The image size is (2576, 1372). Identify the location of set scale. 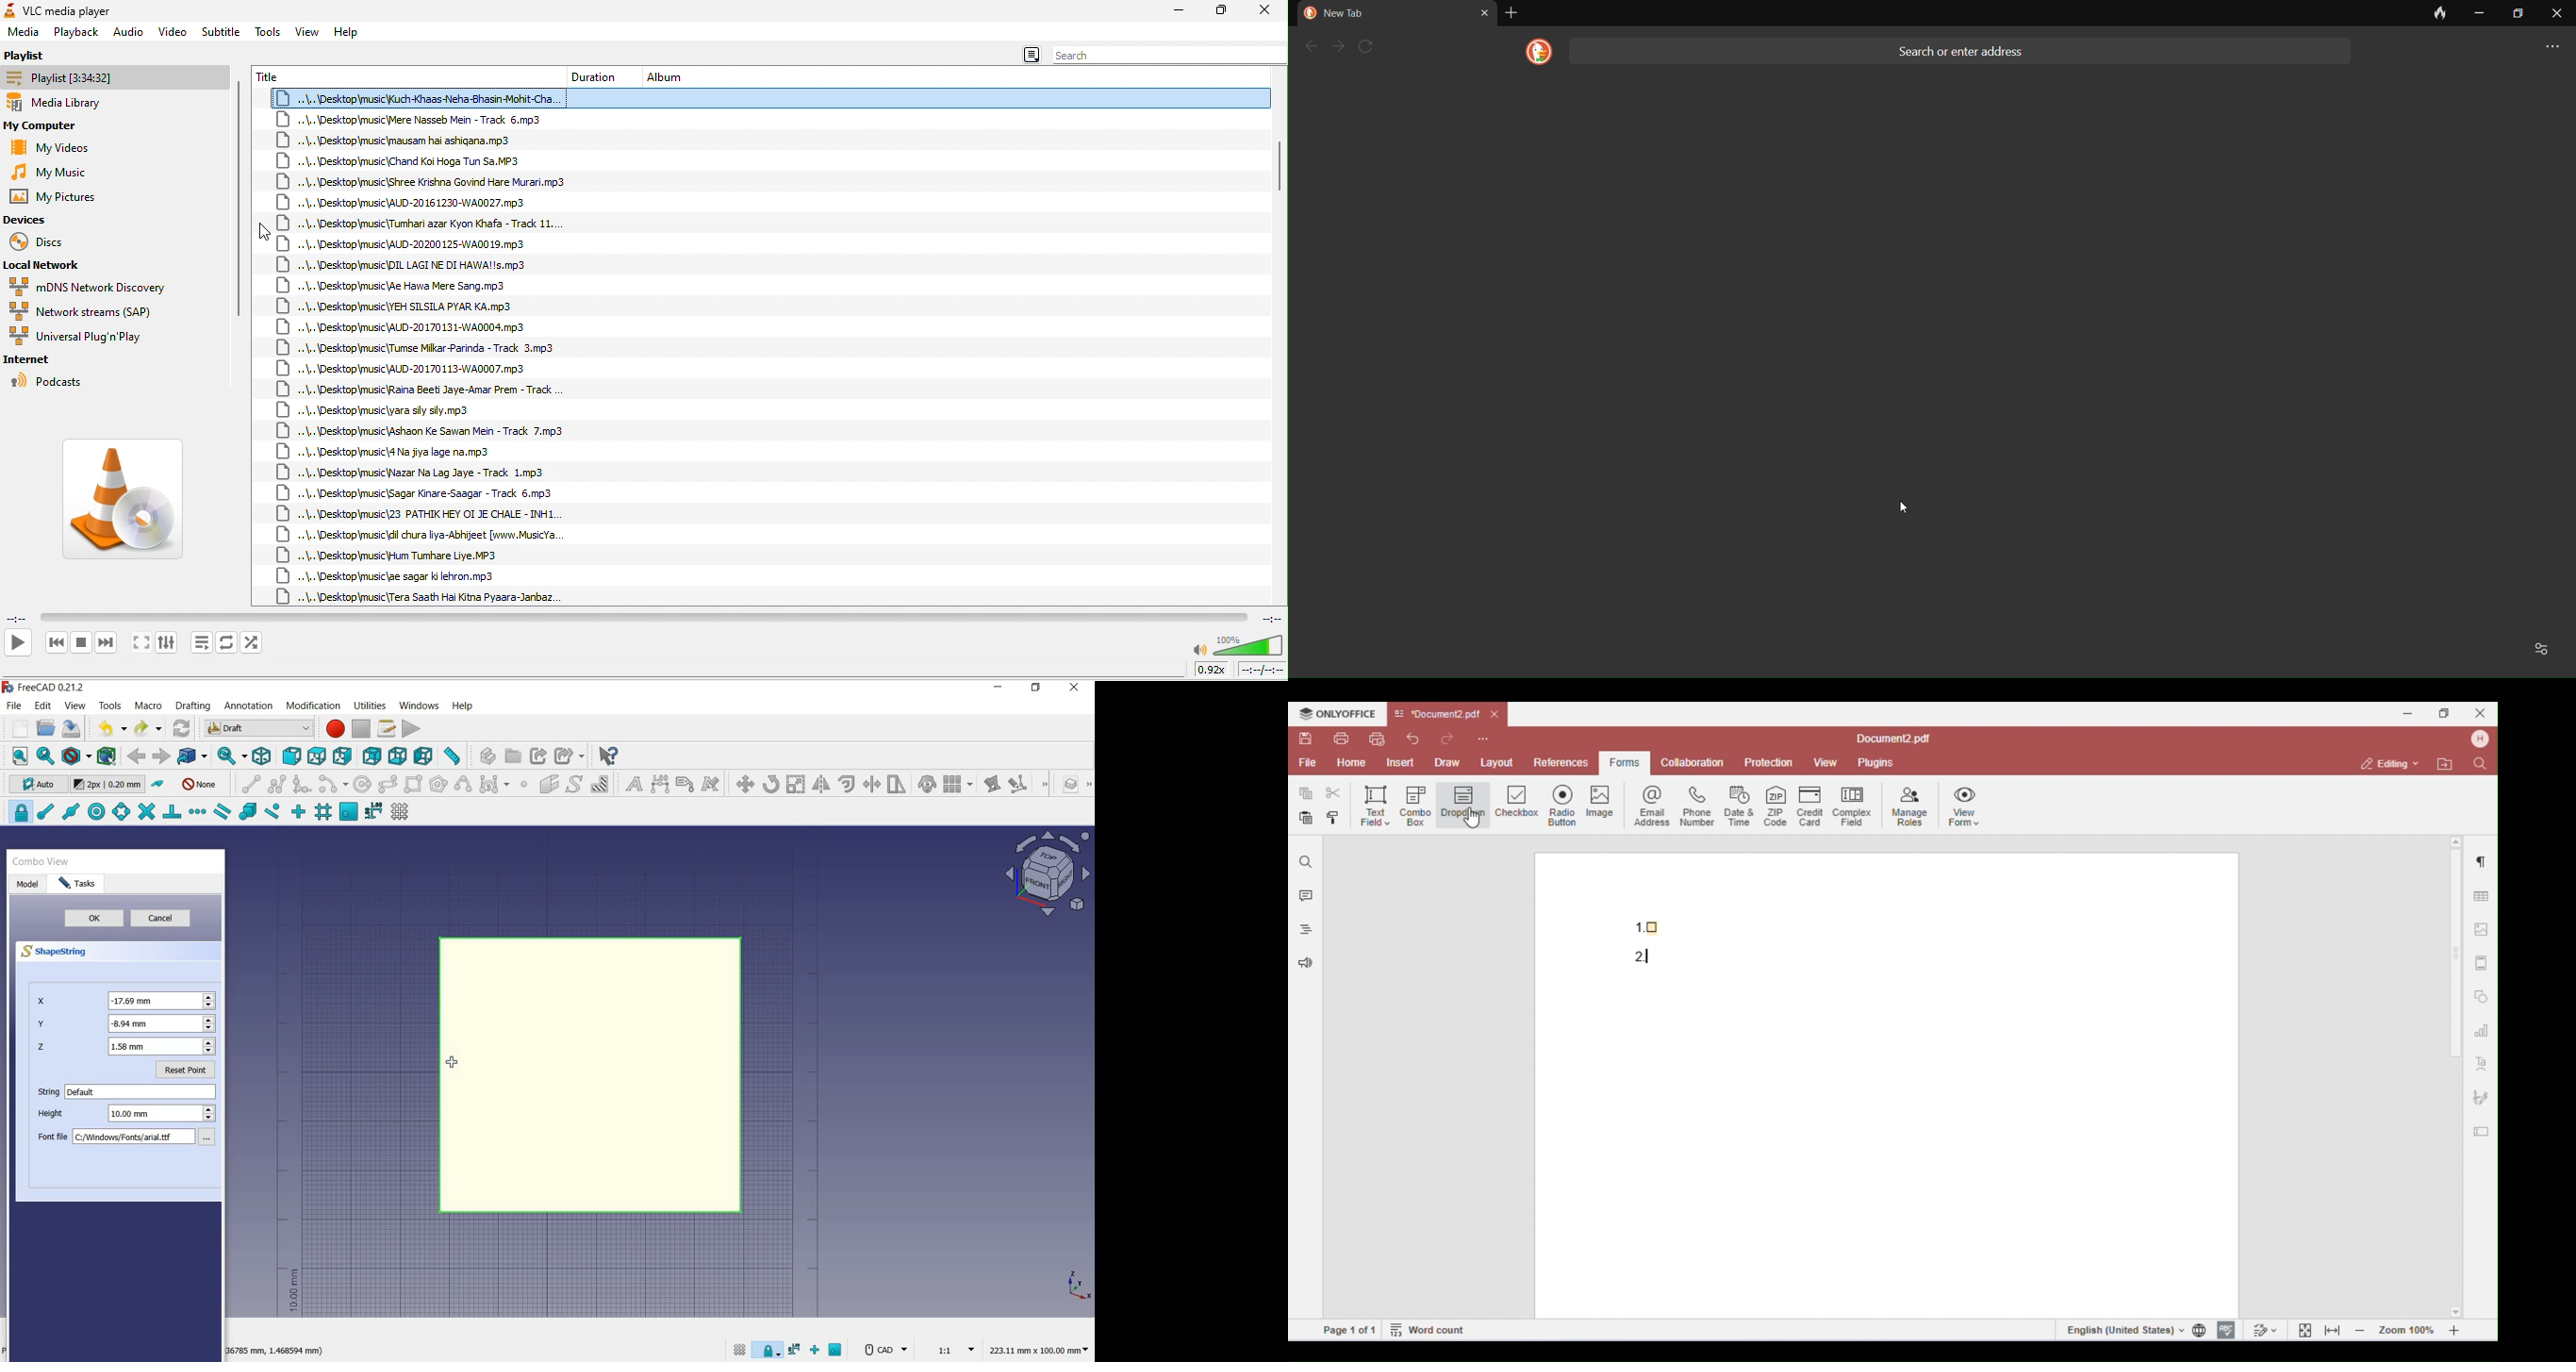
(952, 1349).